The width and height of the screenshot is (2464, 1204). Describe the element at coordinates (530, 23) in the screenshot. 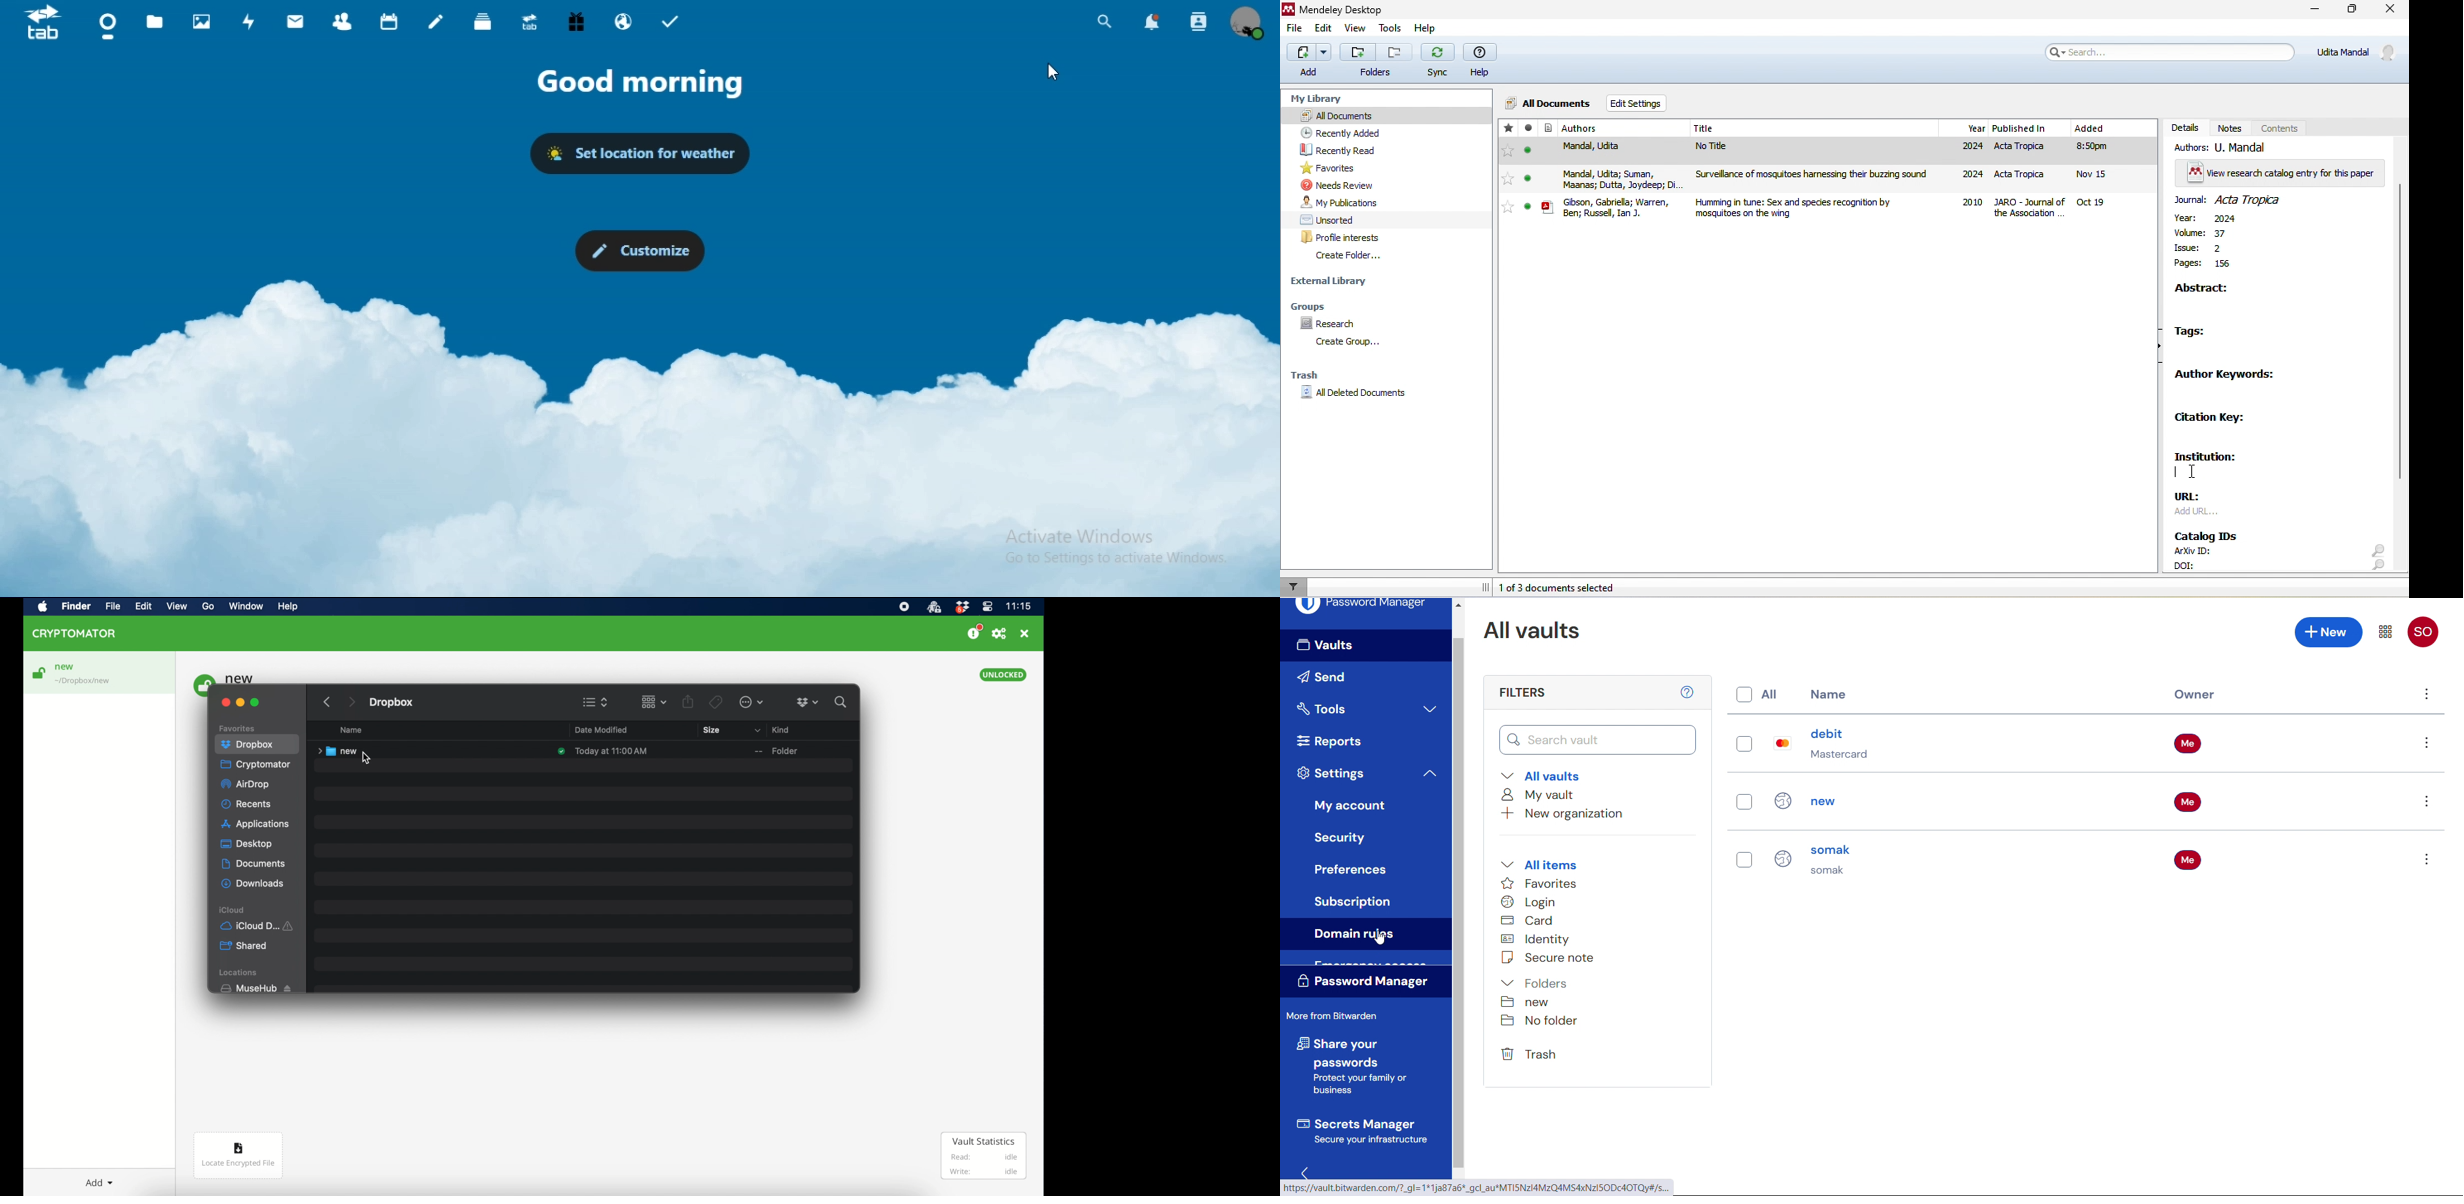

I see `upgrade` at that location.